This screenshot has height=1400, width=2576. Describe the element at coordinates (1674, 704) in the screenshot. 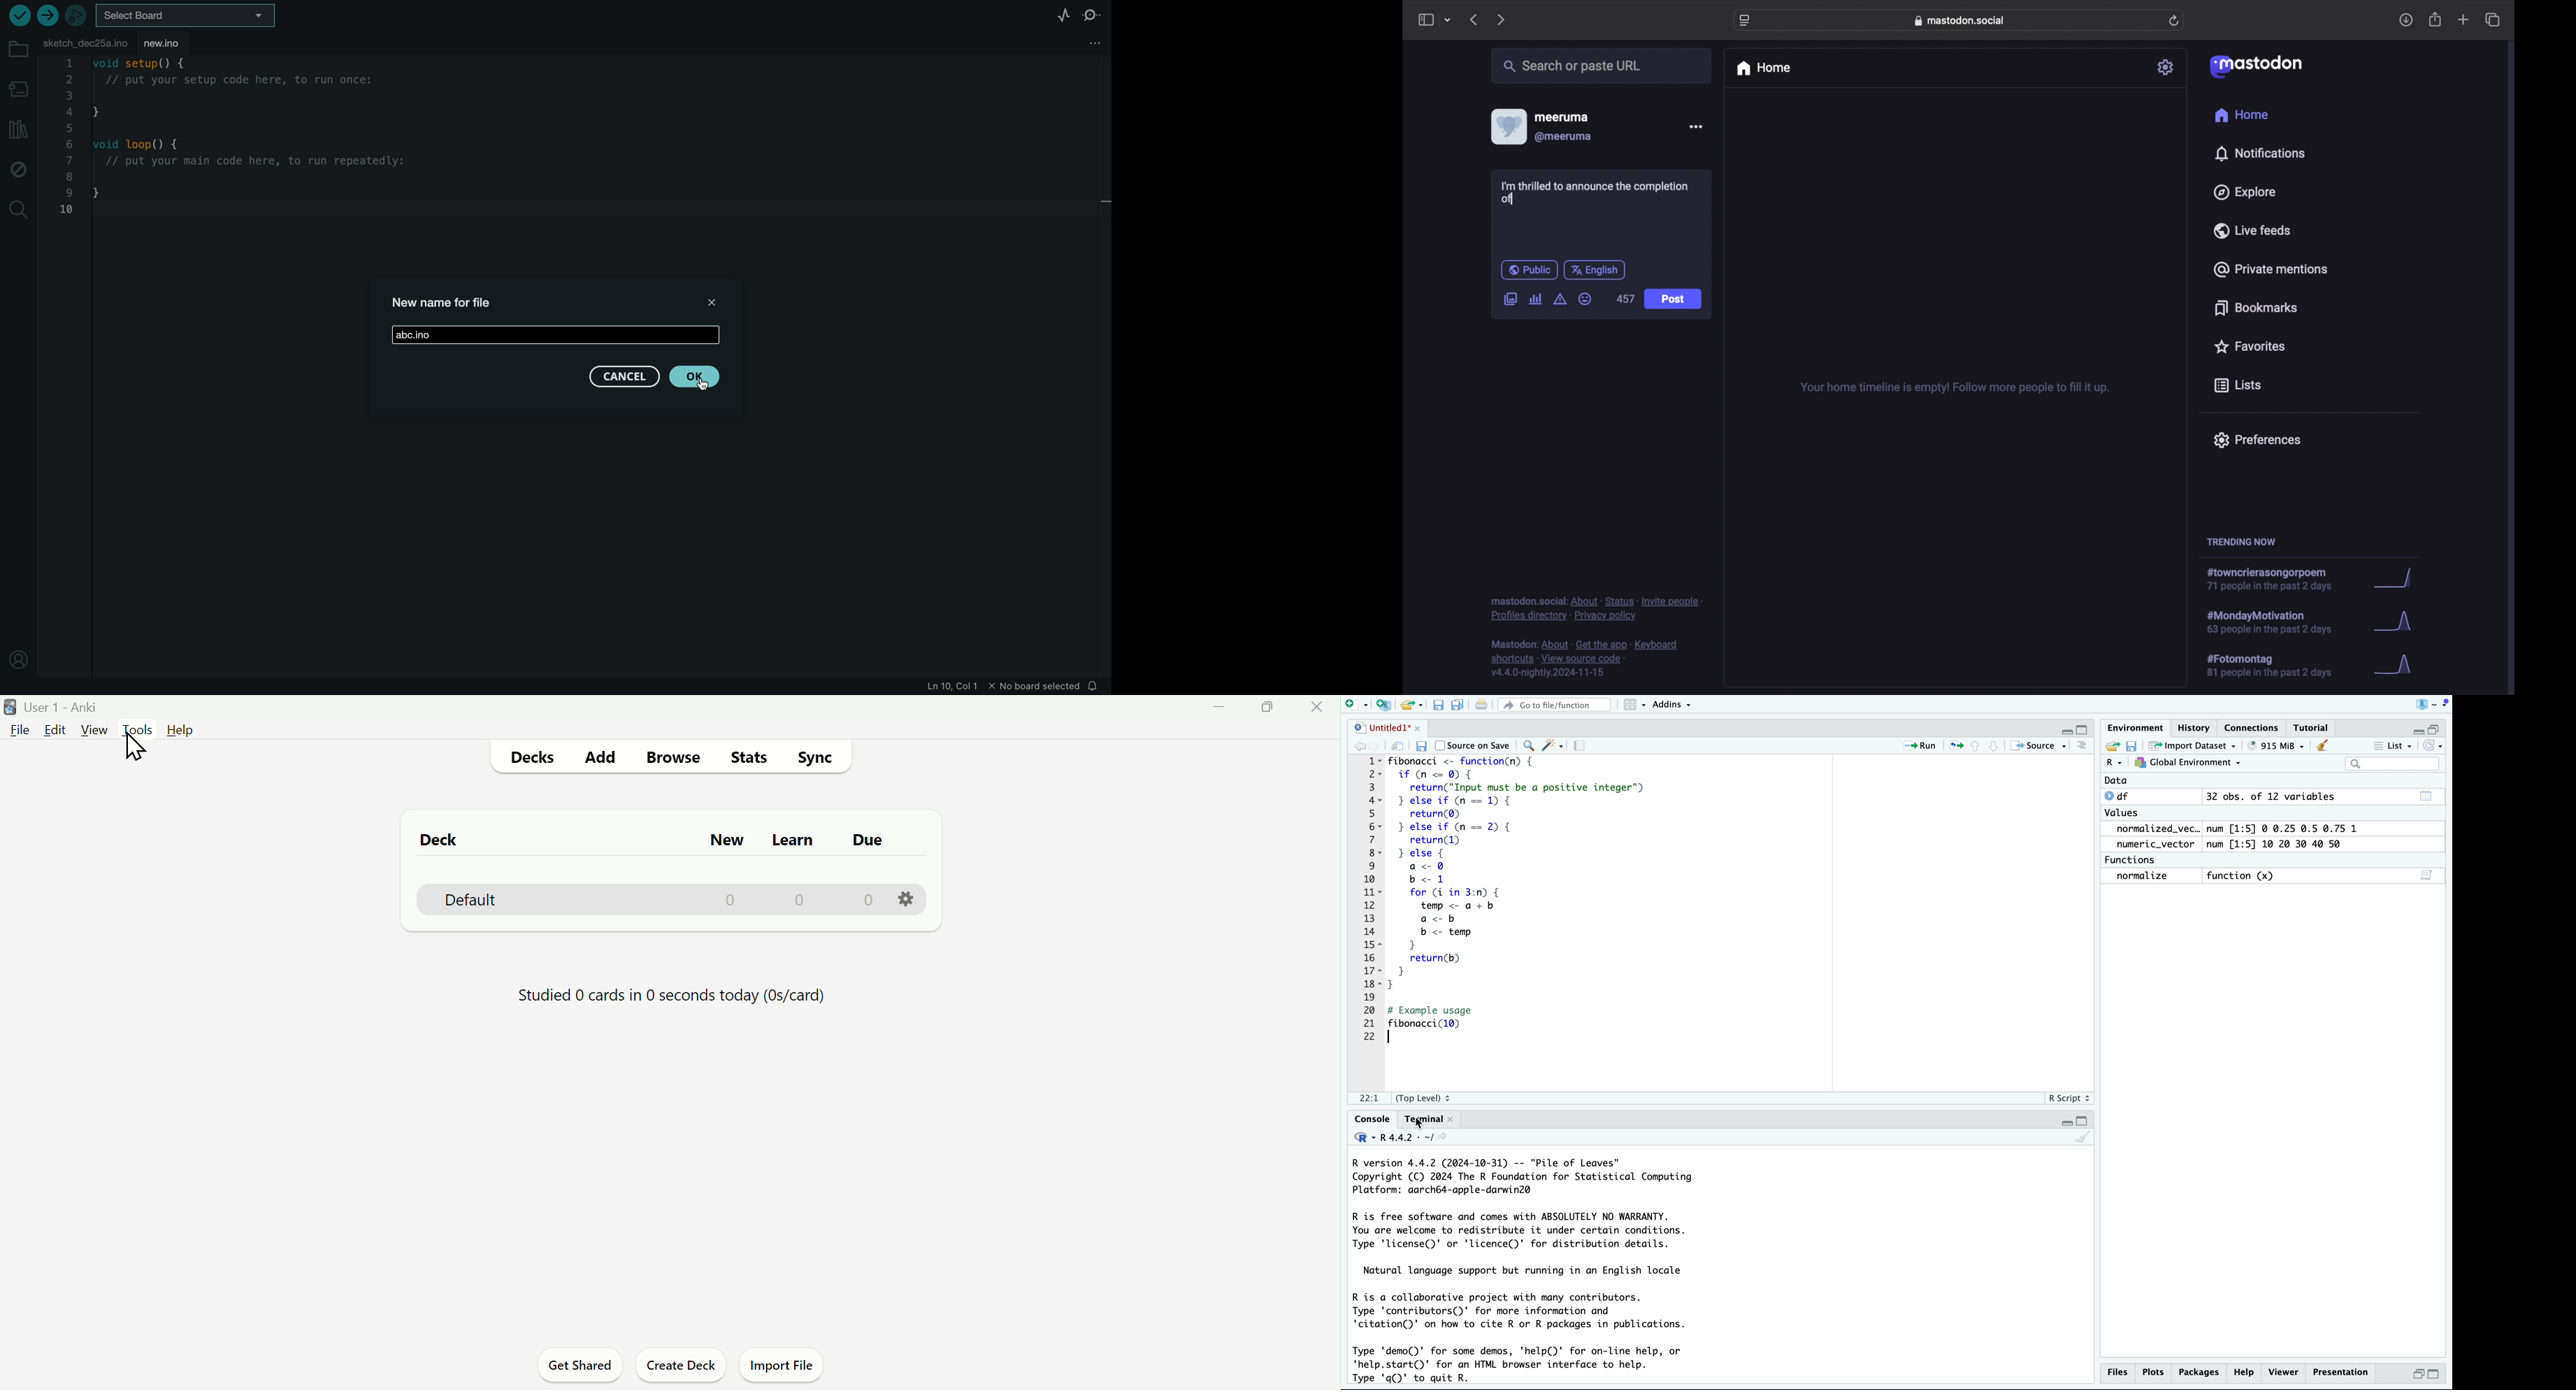

I see `addins` at that location.